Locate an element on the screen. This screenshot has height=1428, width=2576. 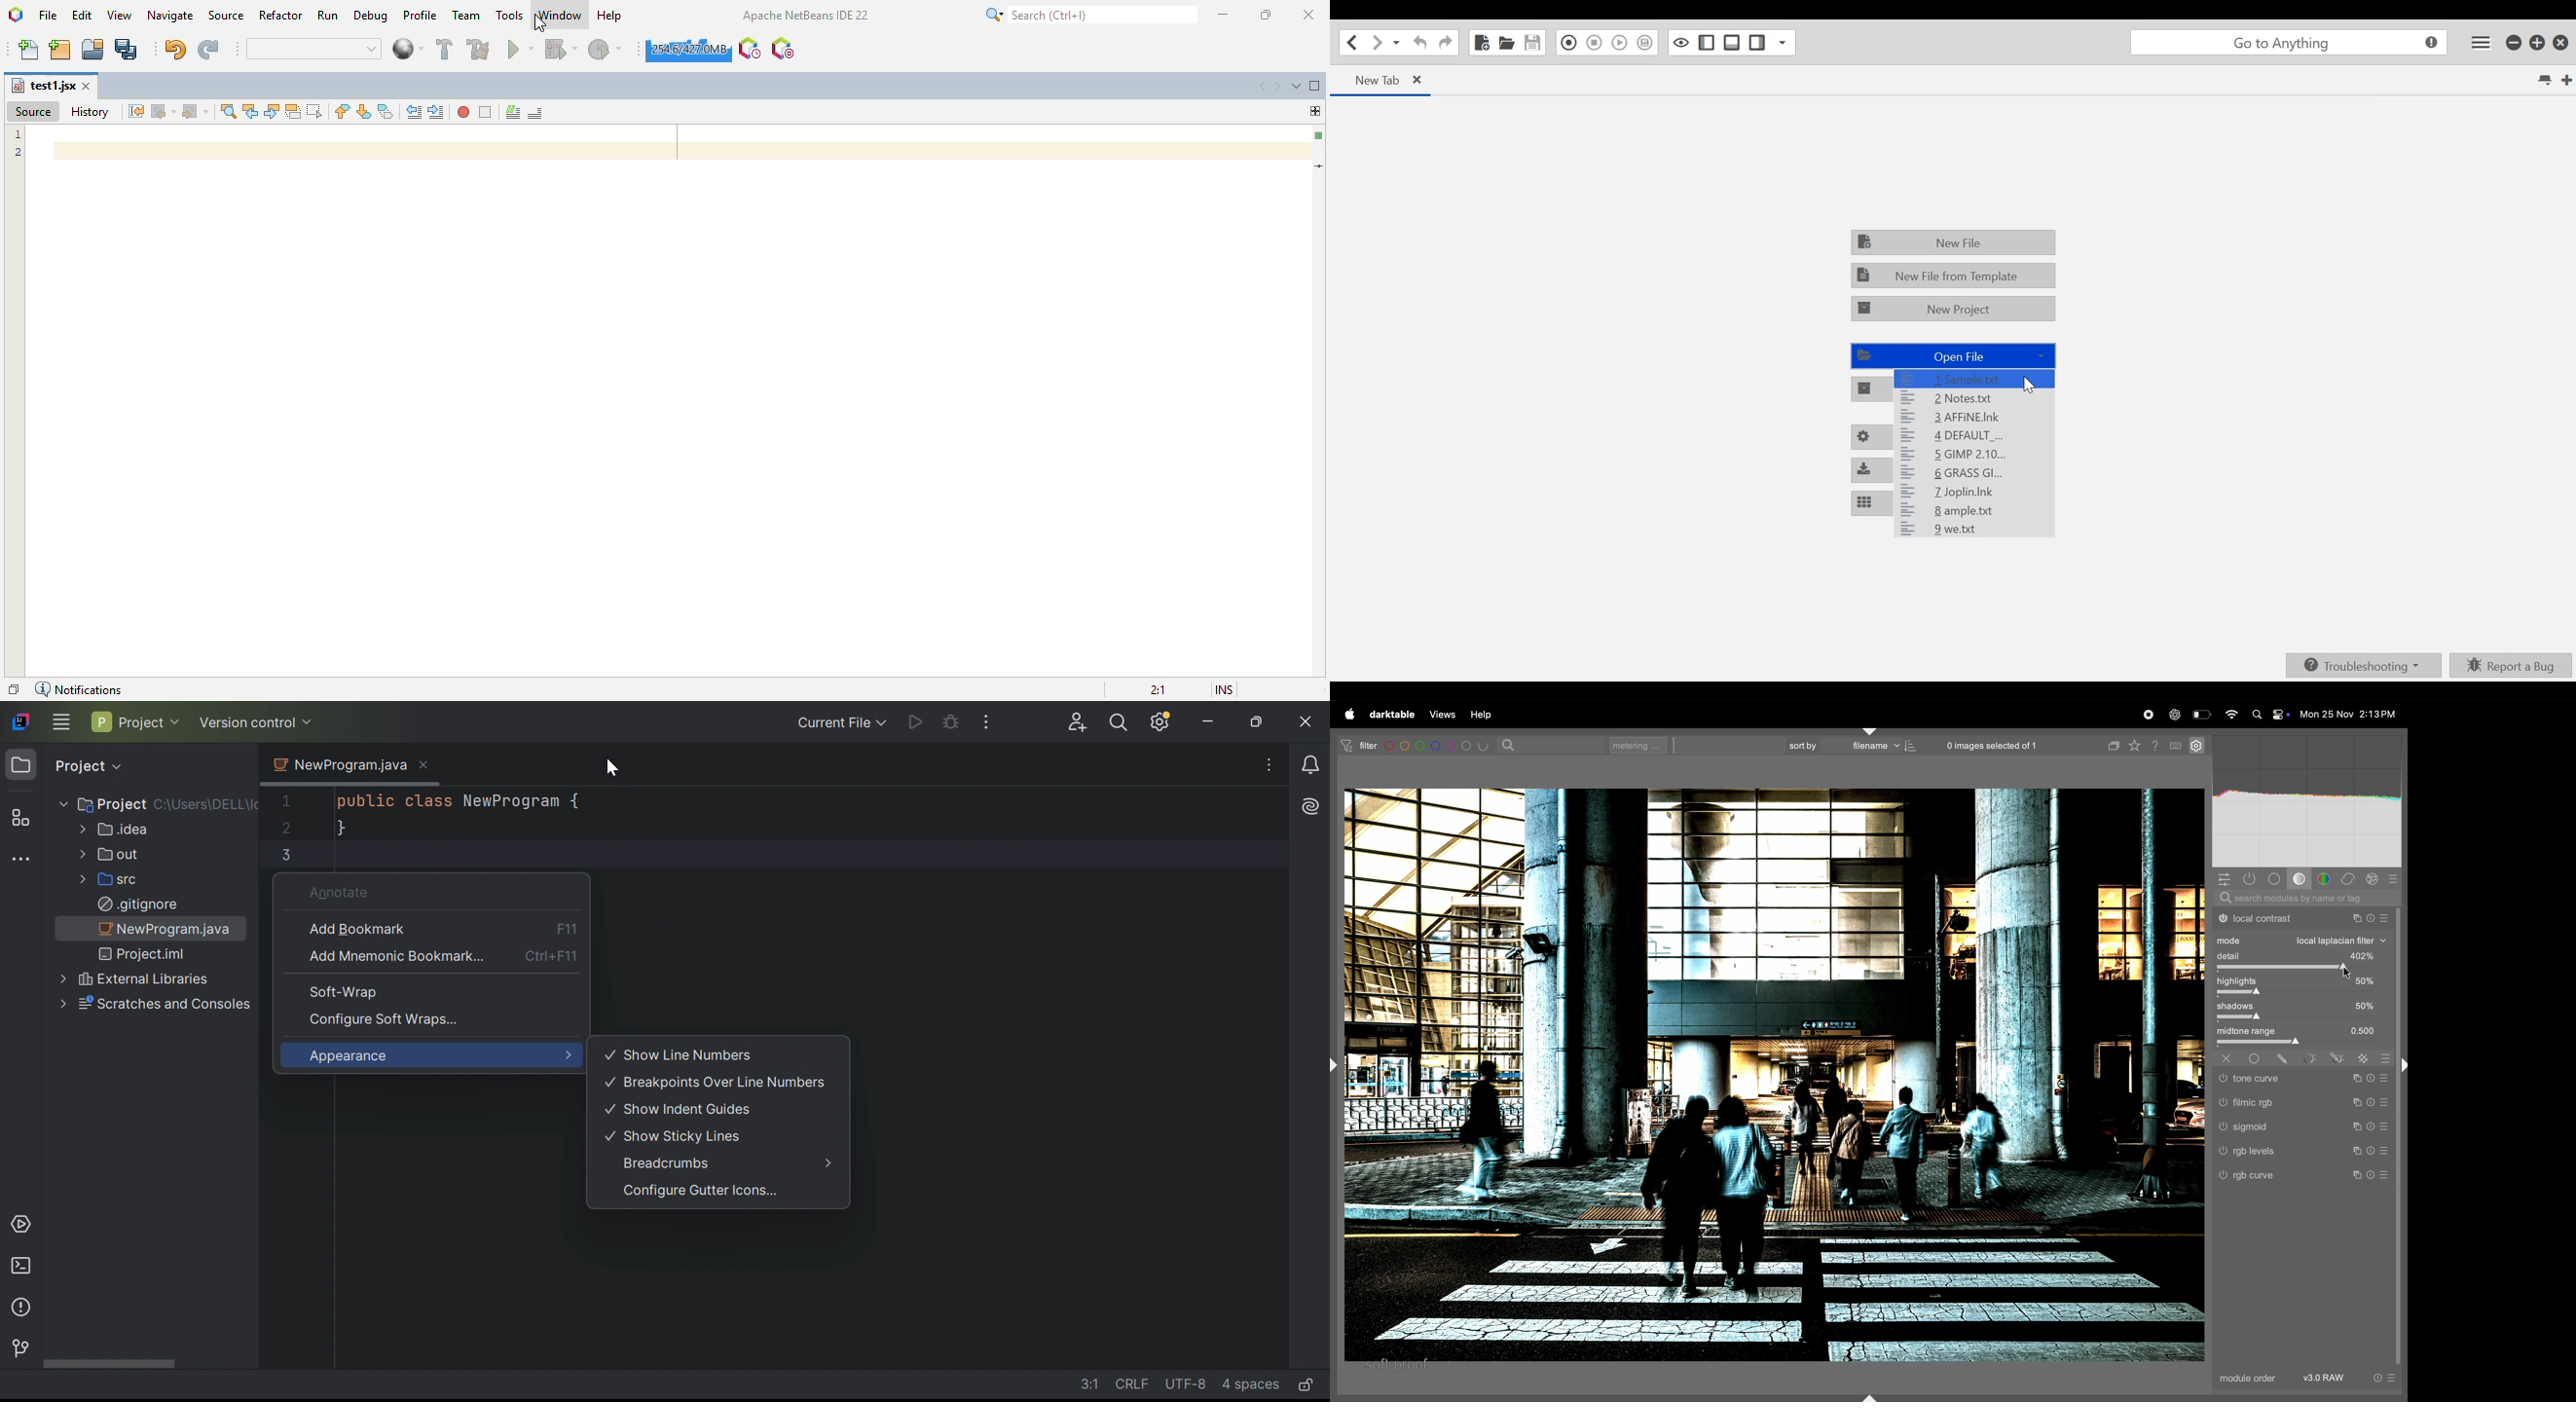
Save is located at coordinates (1531, 42).